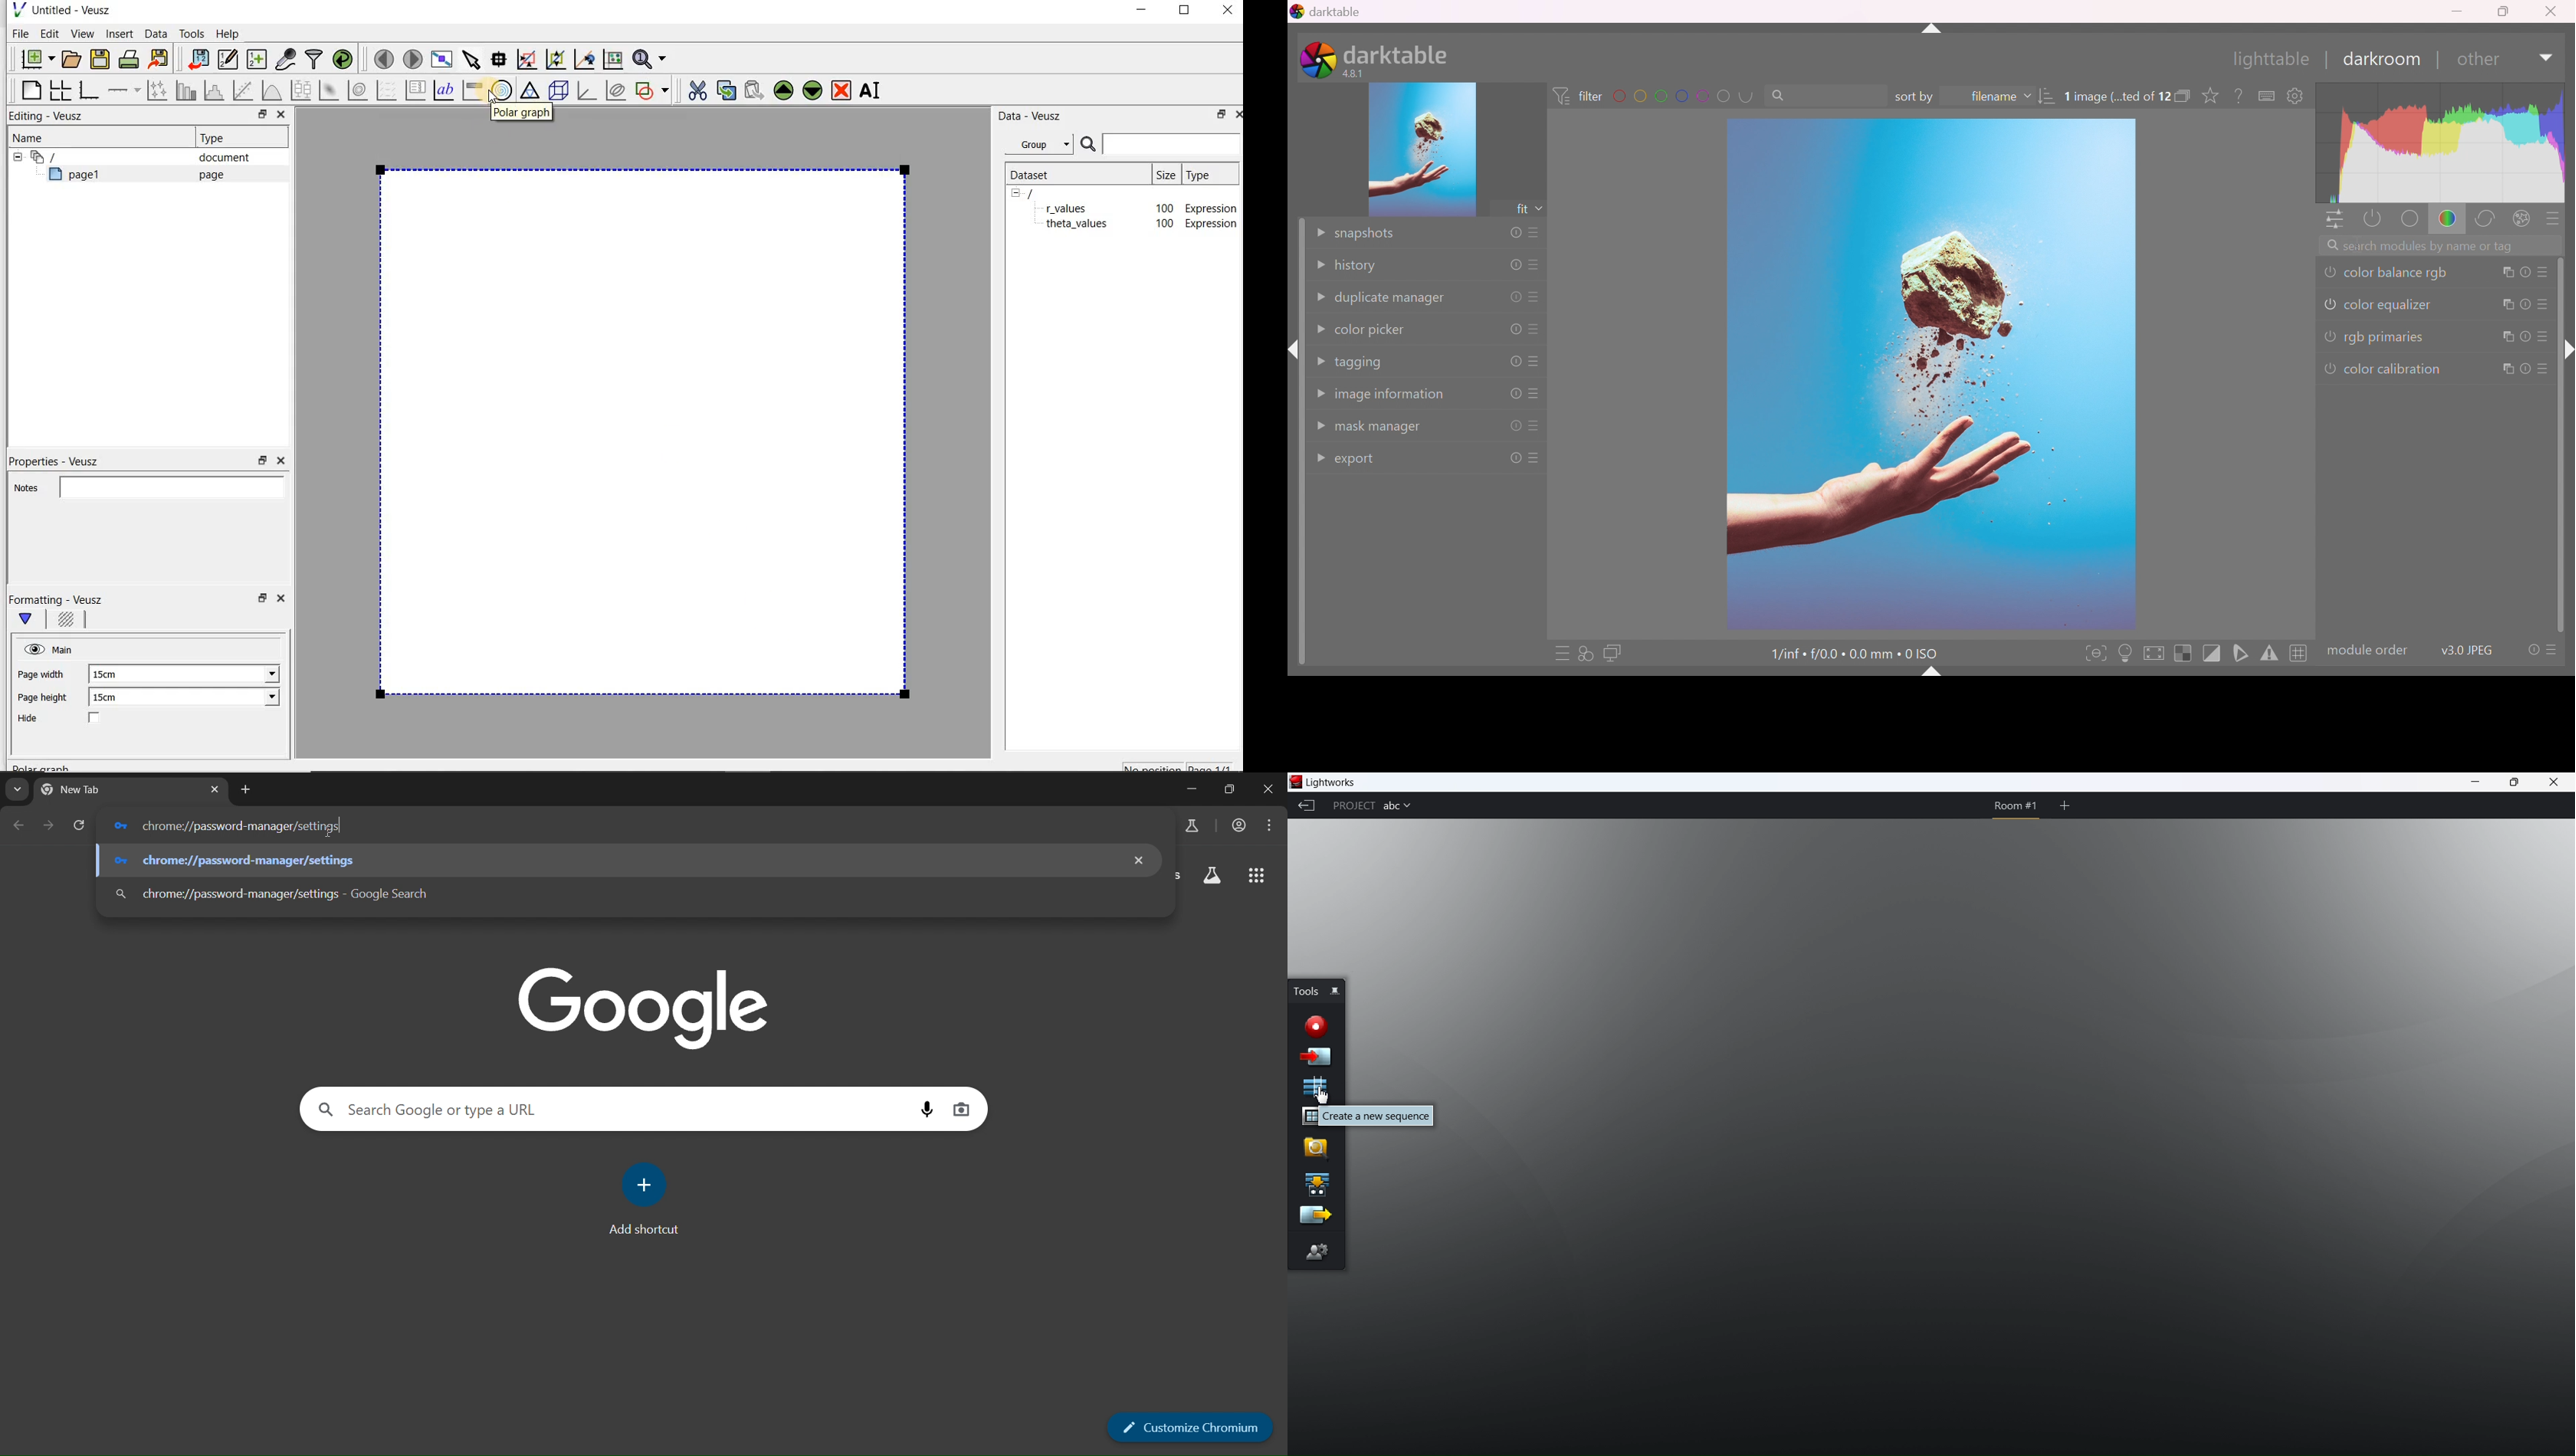 The width and height of the screenshot is (2576, 1456). What do you see at coordinates (18, 34) in the screenshot?
I see `File` at bounding box center [18, 34].